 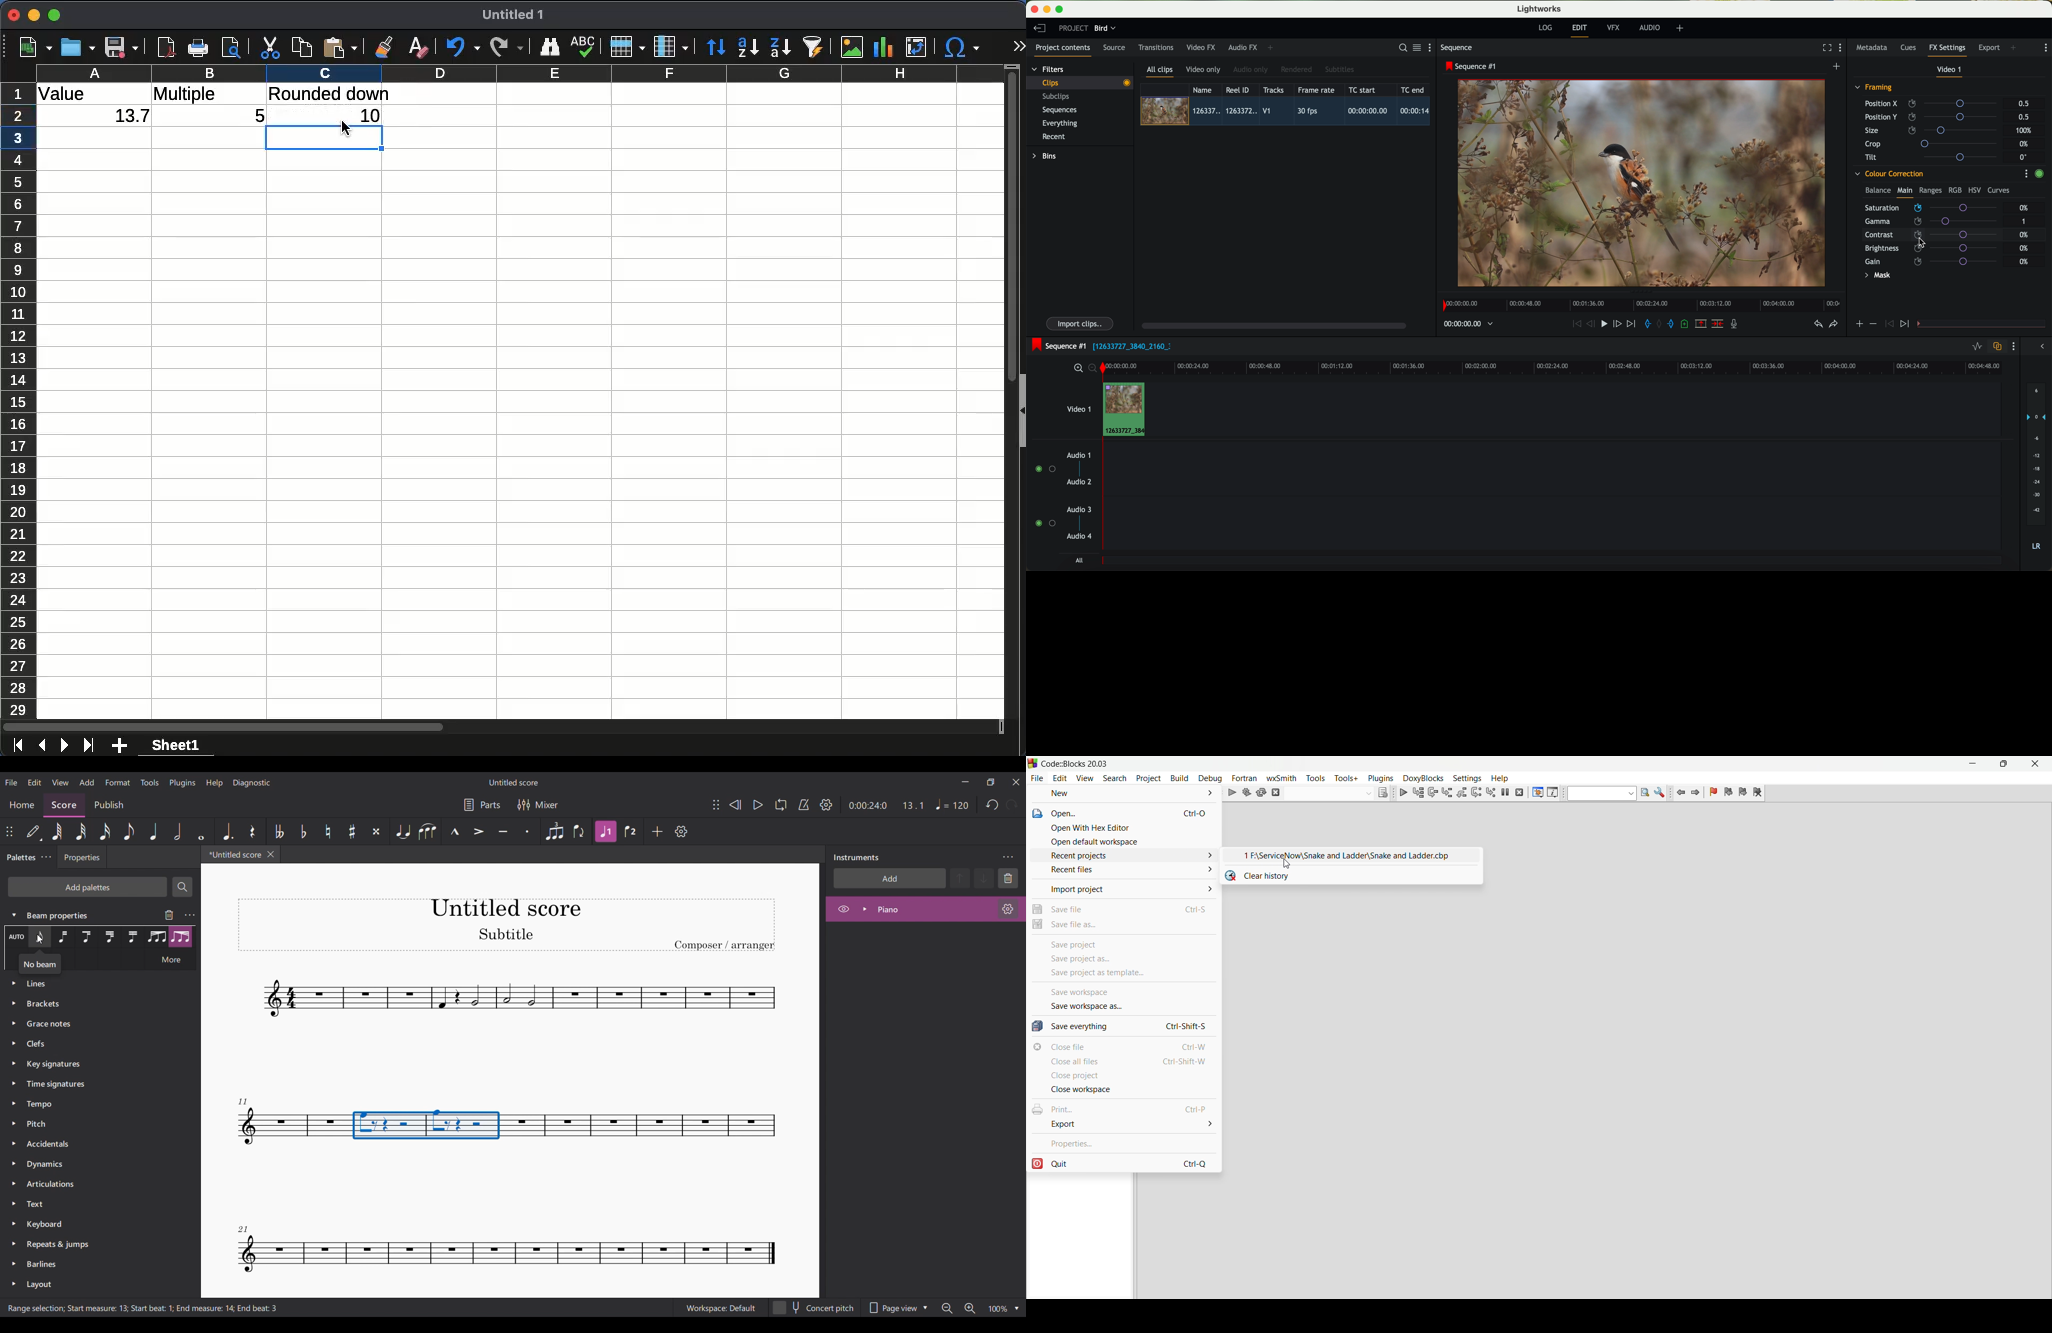 I want to click on save project as, so click(x=1126, y=960).